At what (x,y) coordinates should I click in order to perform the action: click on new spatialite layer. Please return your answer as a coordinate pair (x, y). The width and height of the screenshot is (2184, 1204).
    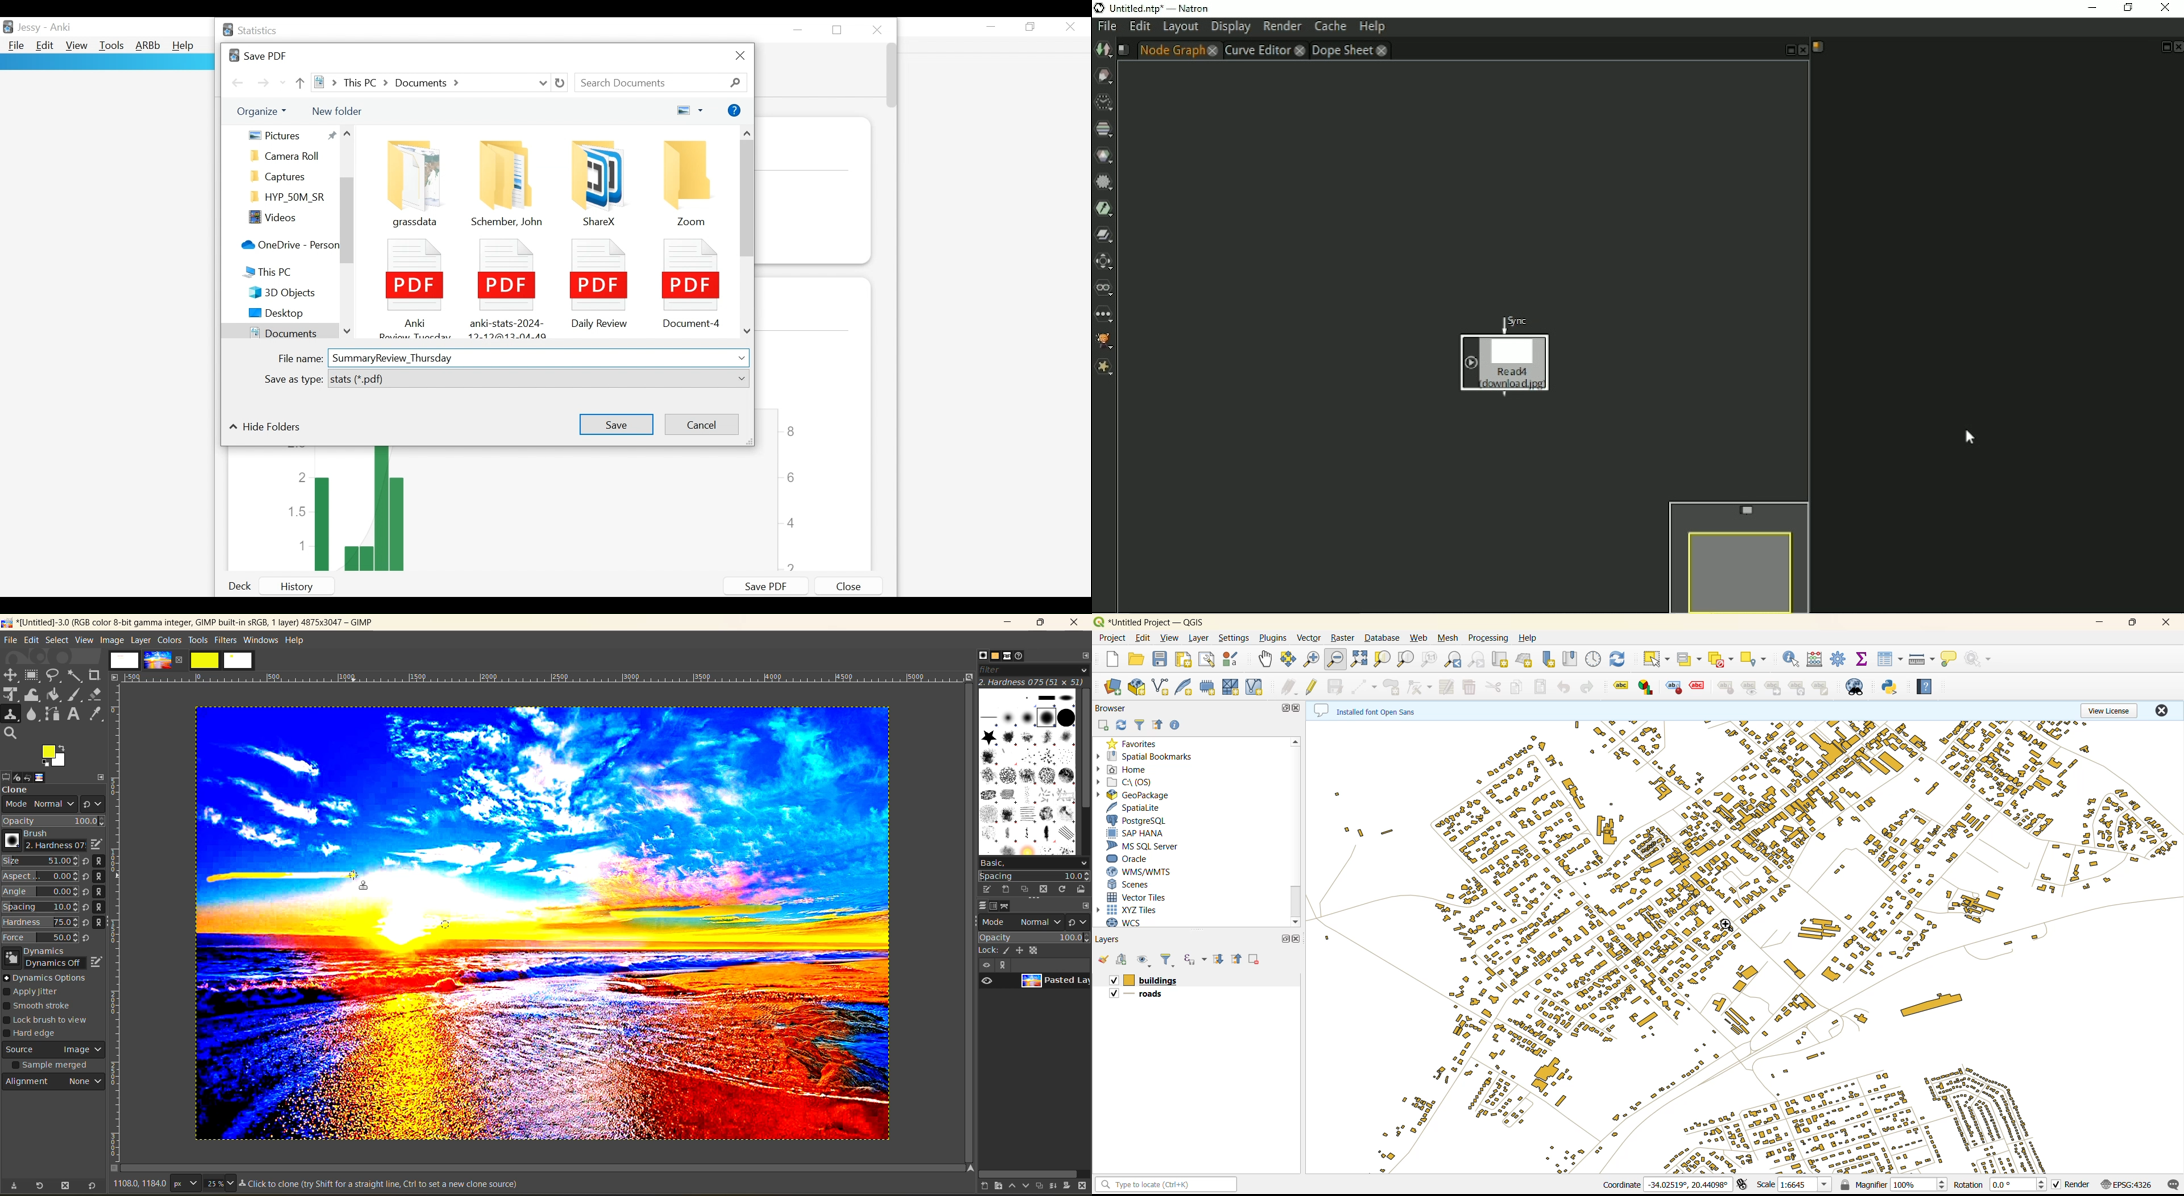
    Looking at the image, I should click on (1187, 688).